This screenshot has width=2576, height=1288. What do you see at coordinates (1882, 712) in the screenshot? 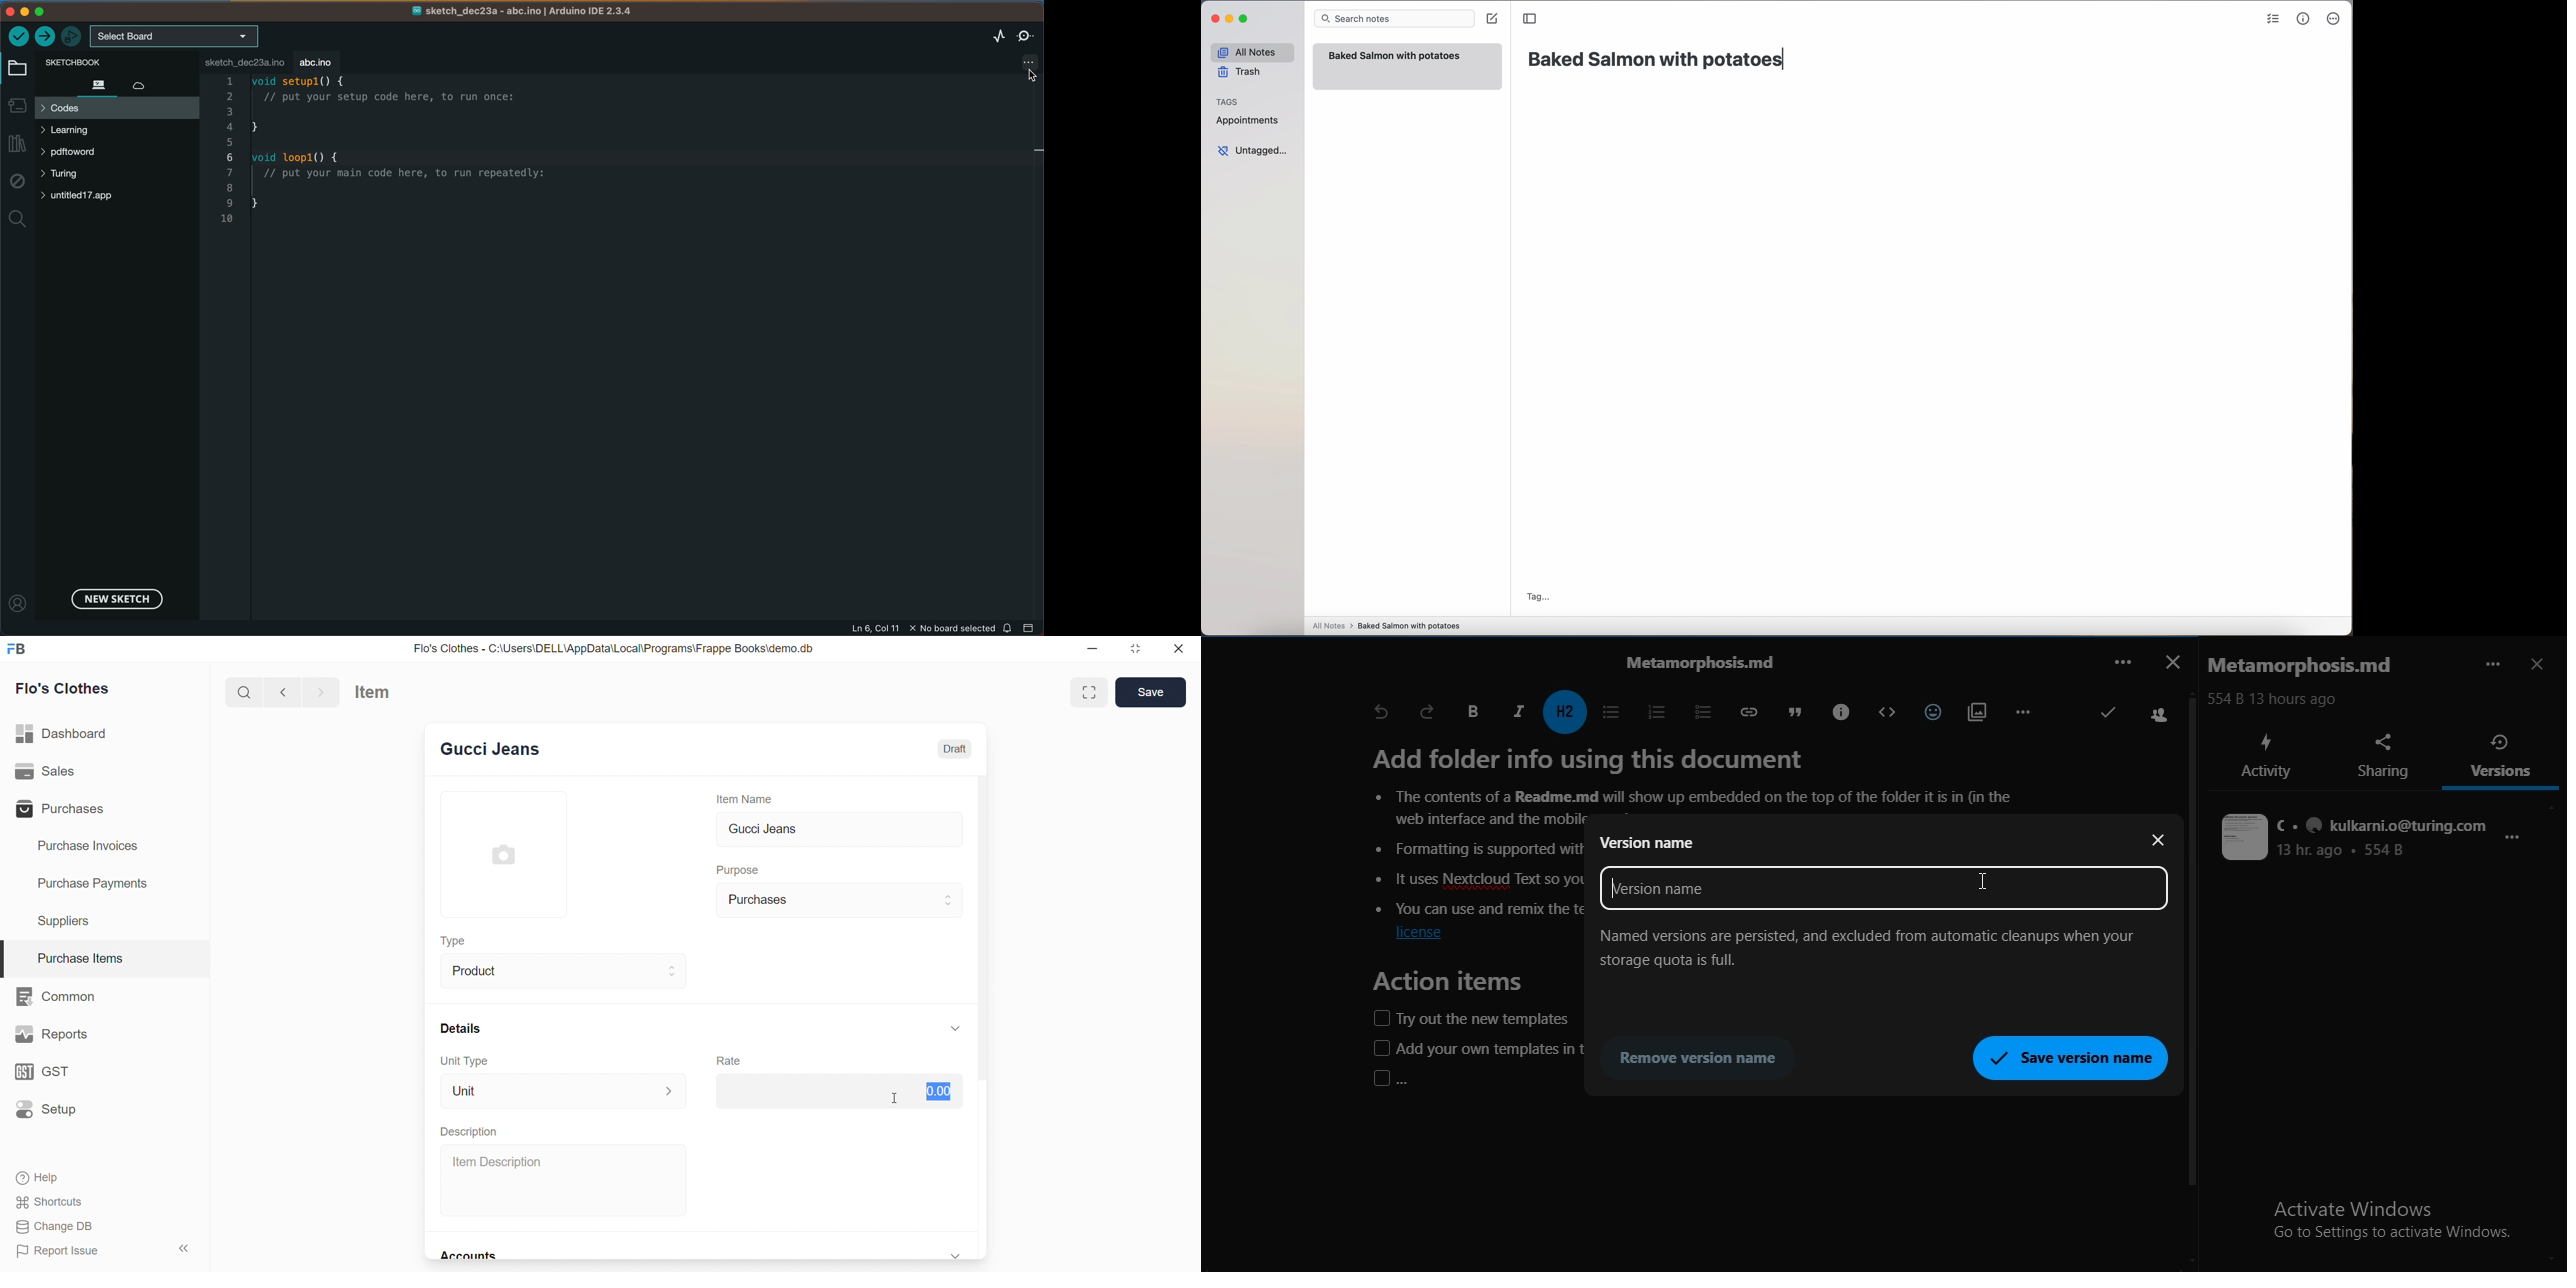
I see `block` at bounding box center [1882, 712].